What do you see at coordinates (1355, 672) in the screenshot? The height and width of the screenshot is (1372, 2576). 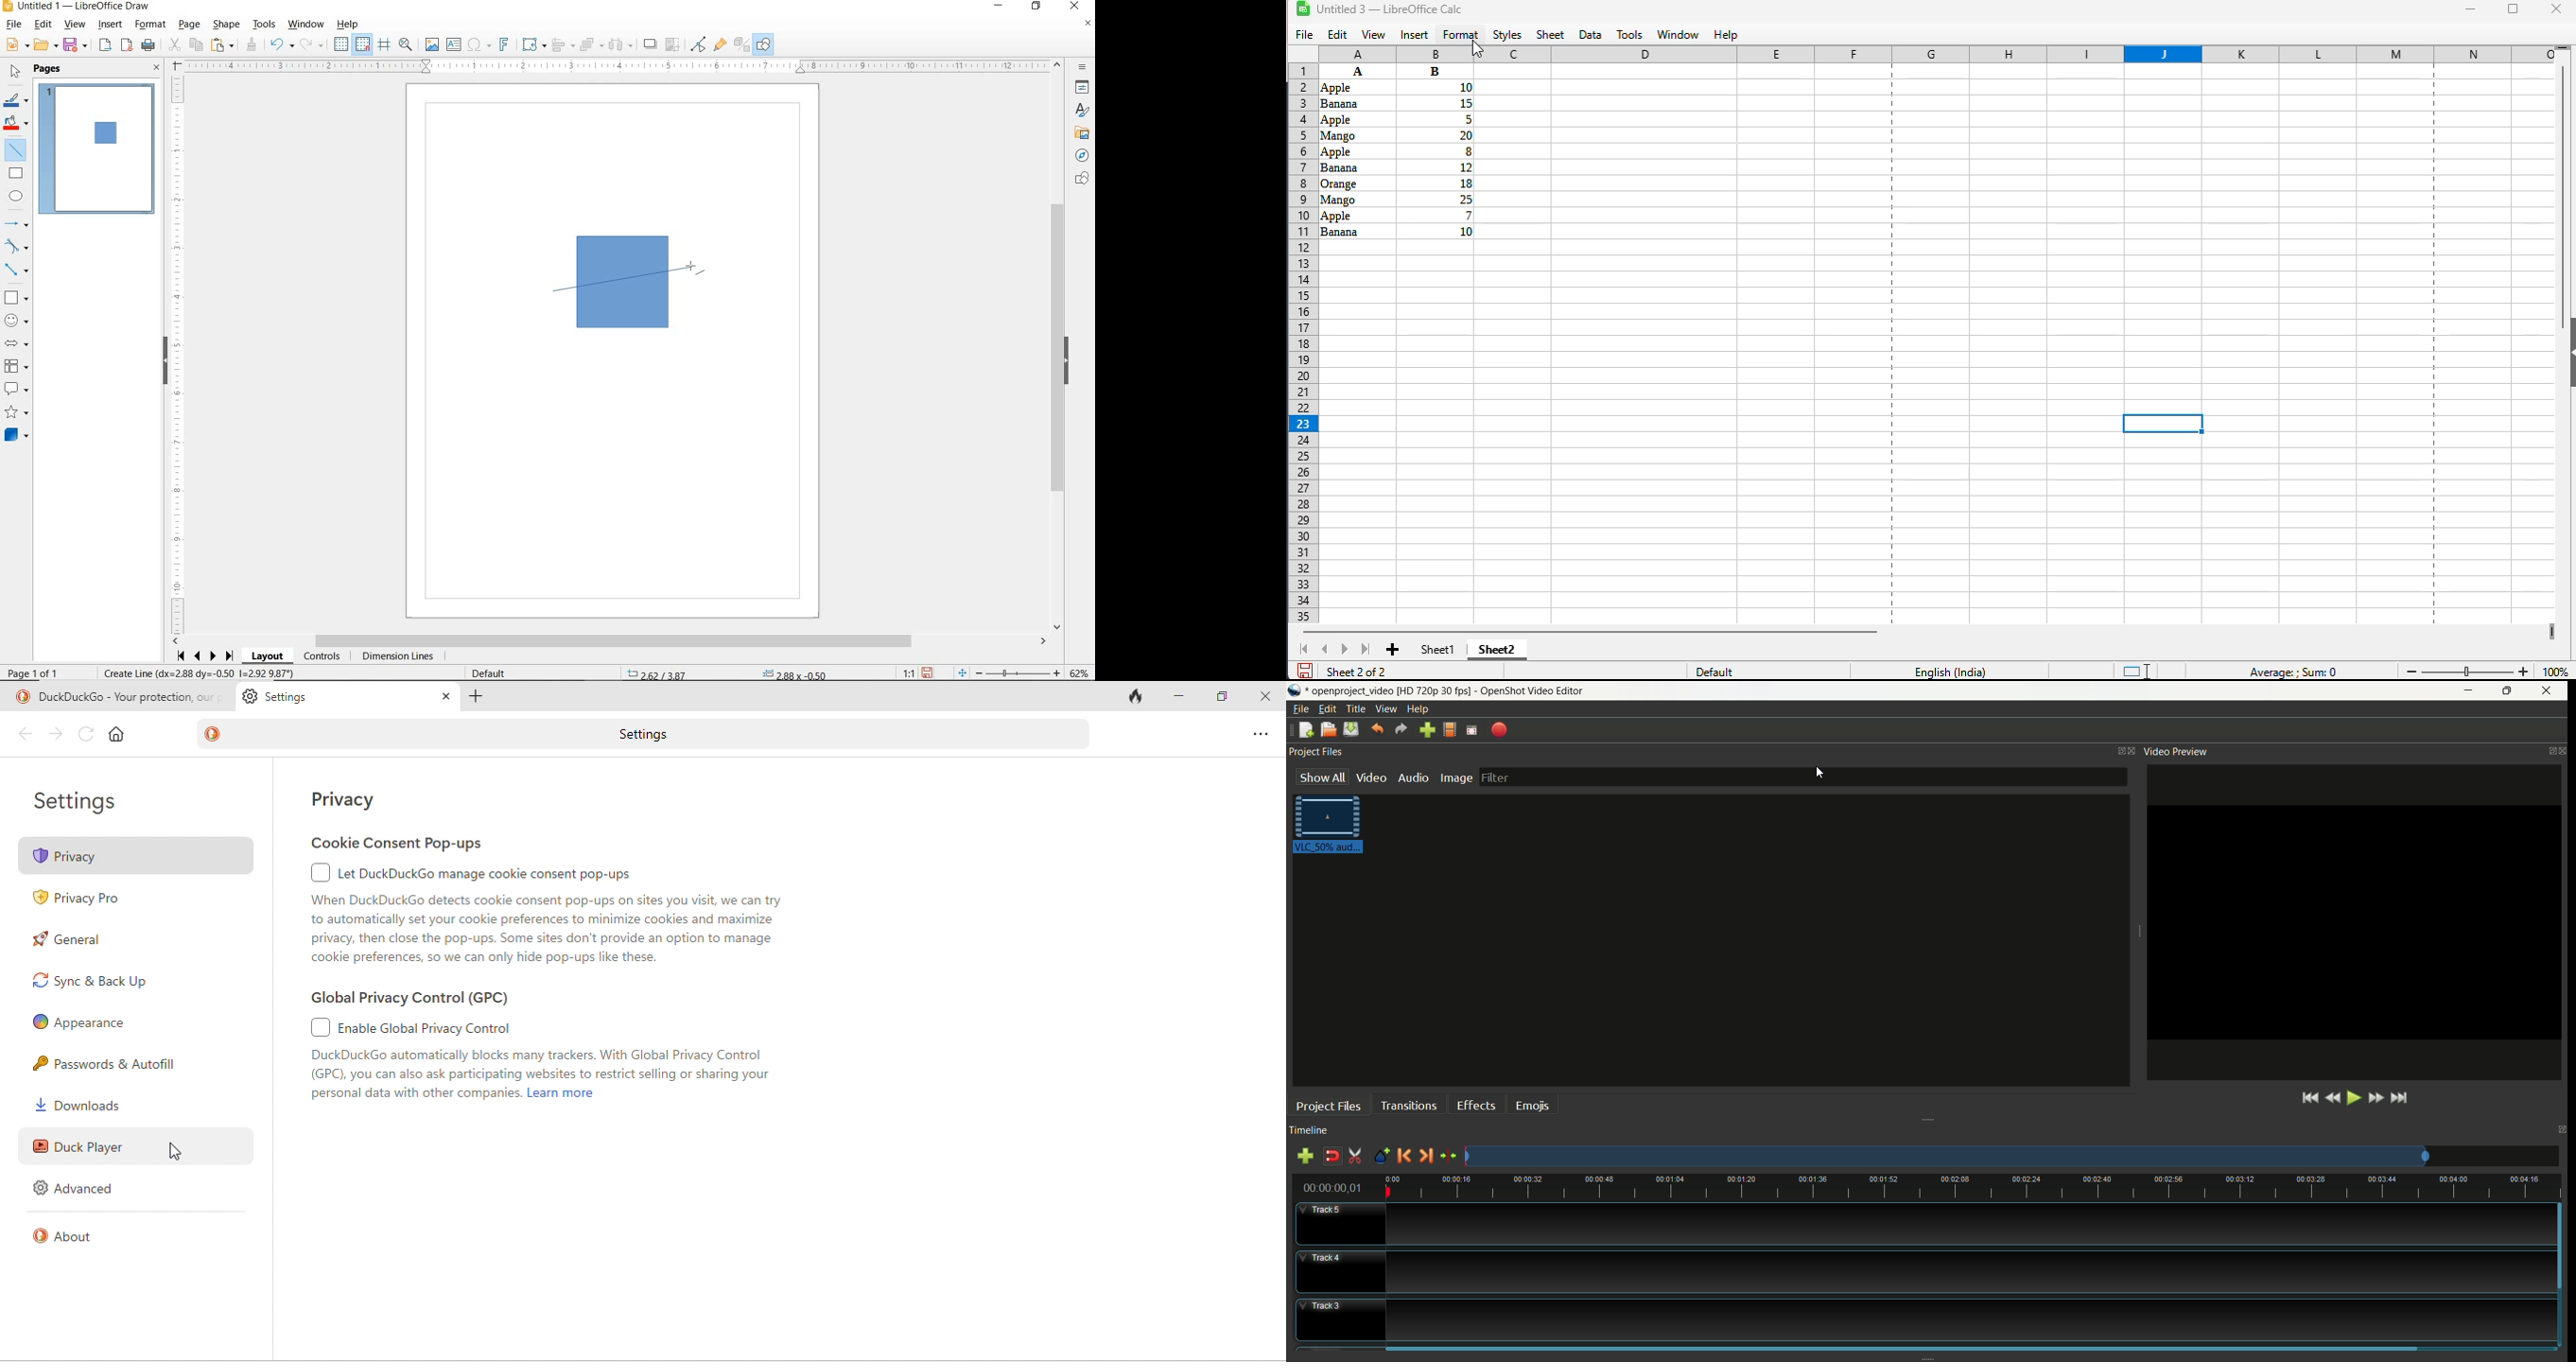 I see `sheet 2 of 2` at bounding box center [1355, 672].